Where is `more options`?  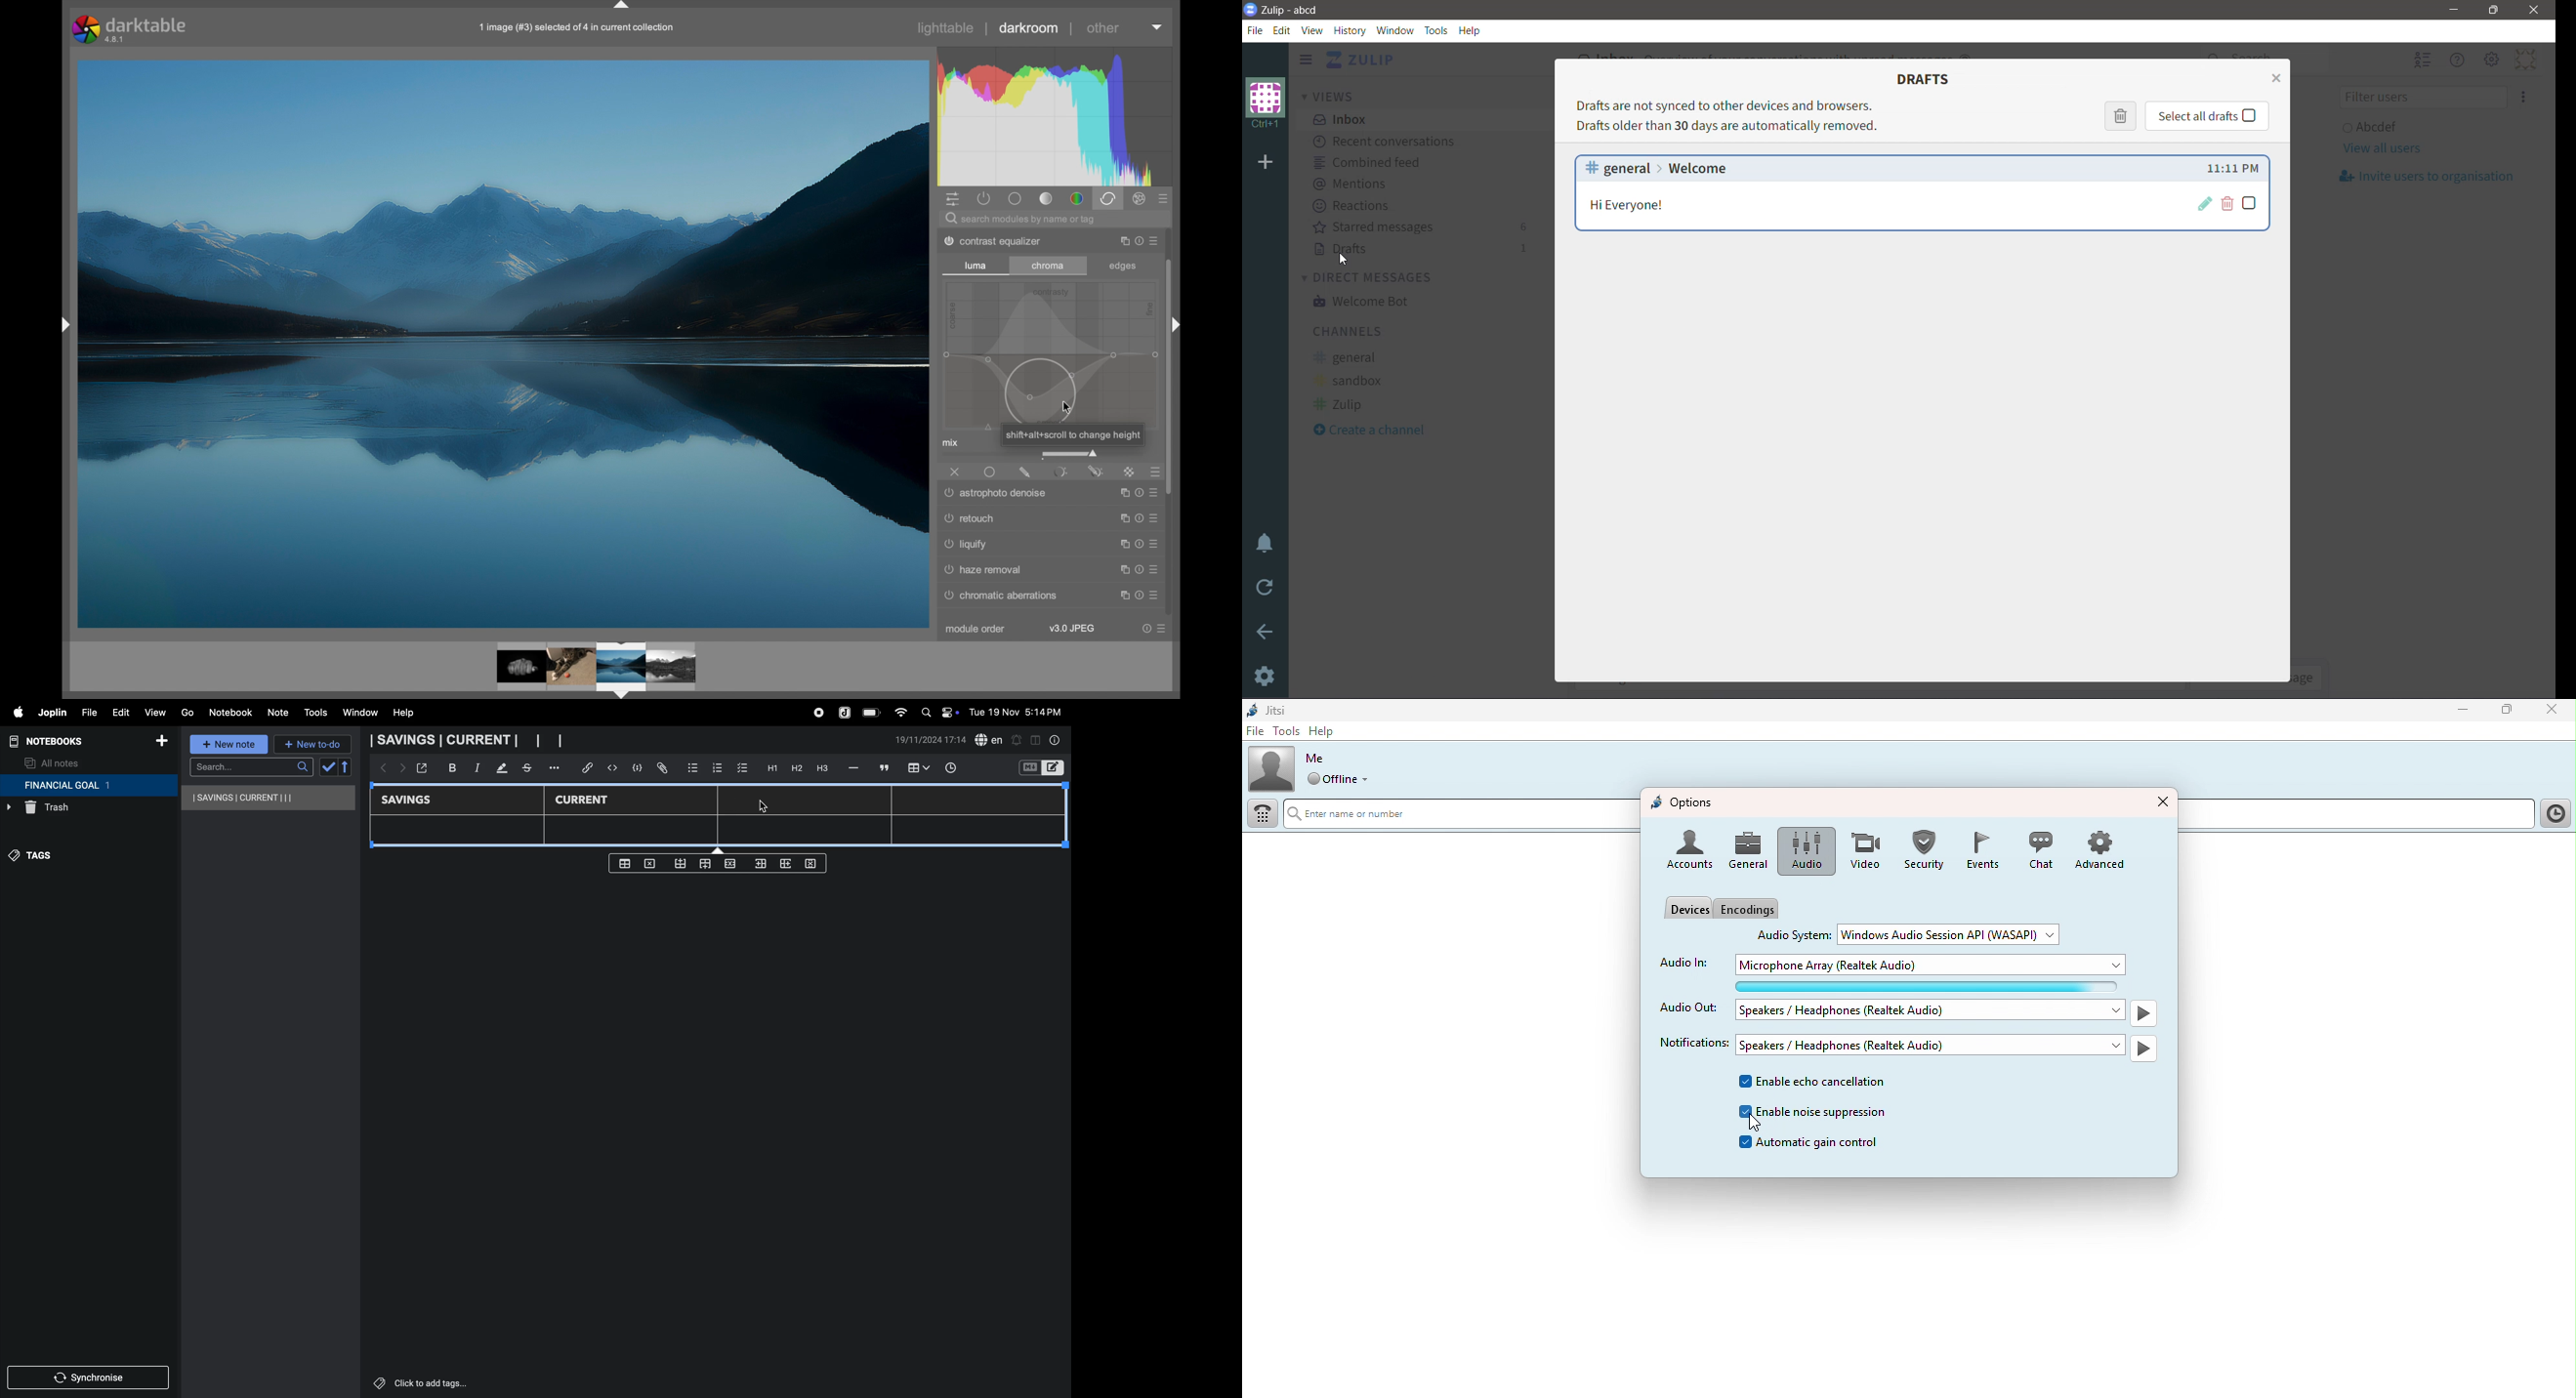 more options is located at coordinates (1154, 628).